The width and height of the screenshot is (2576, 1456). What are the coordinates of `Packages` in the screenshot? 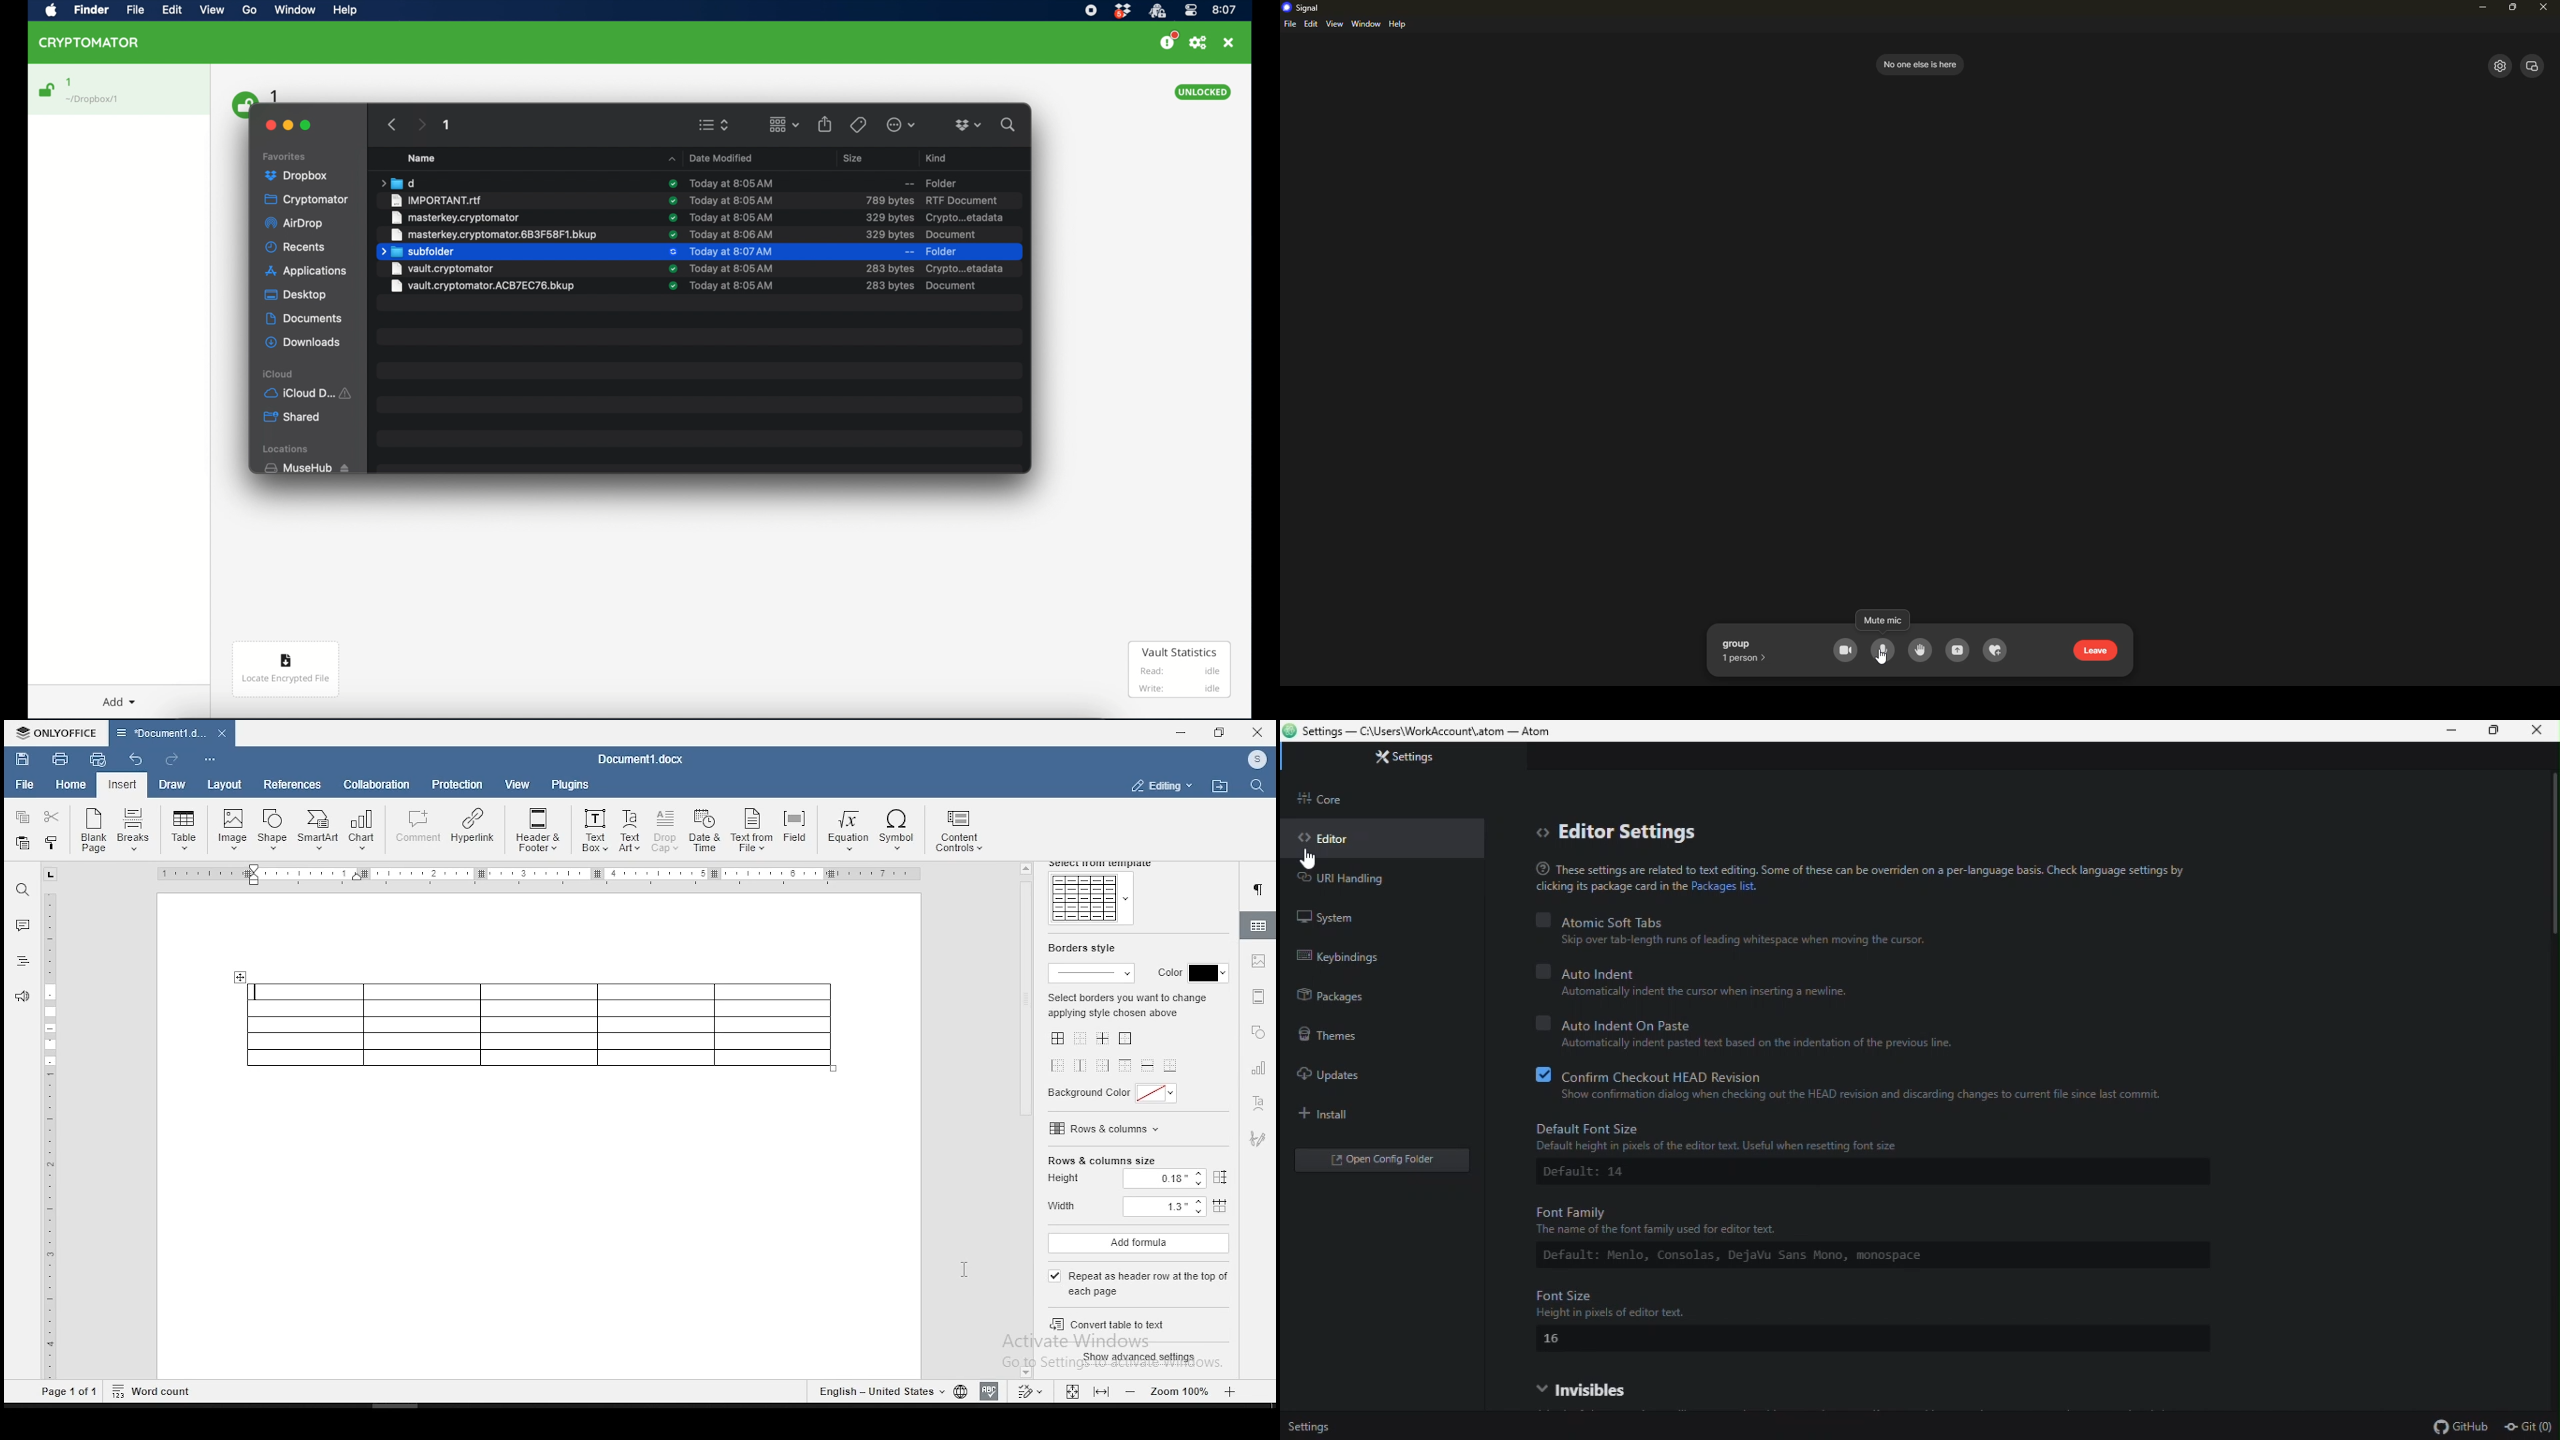 It's located at (1339, 999).